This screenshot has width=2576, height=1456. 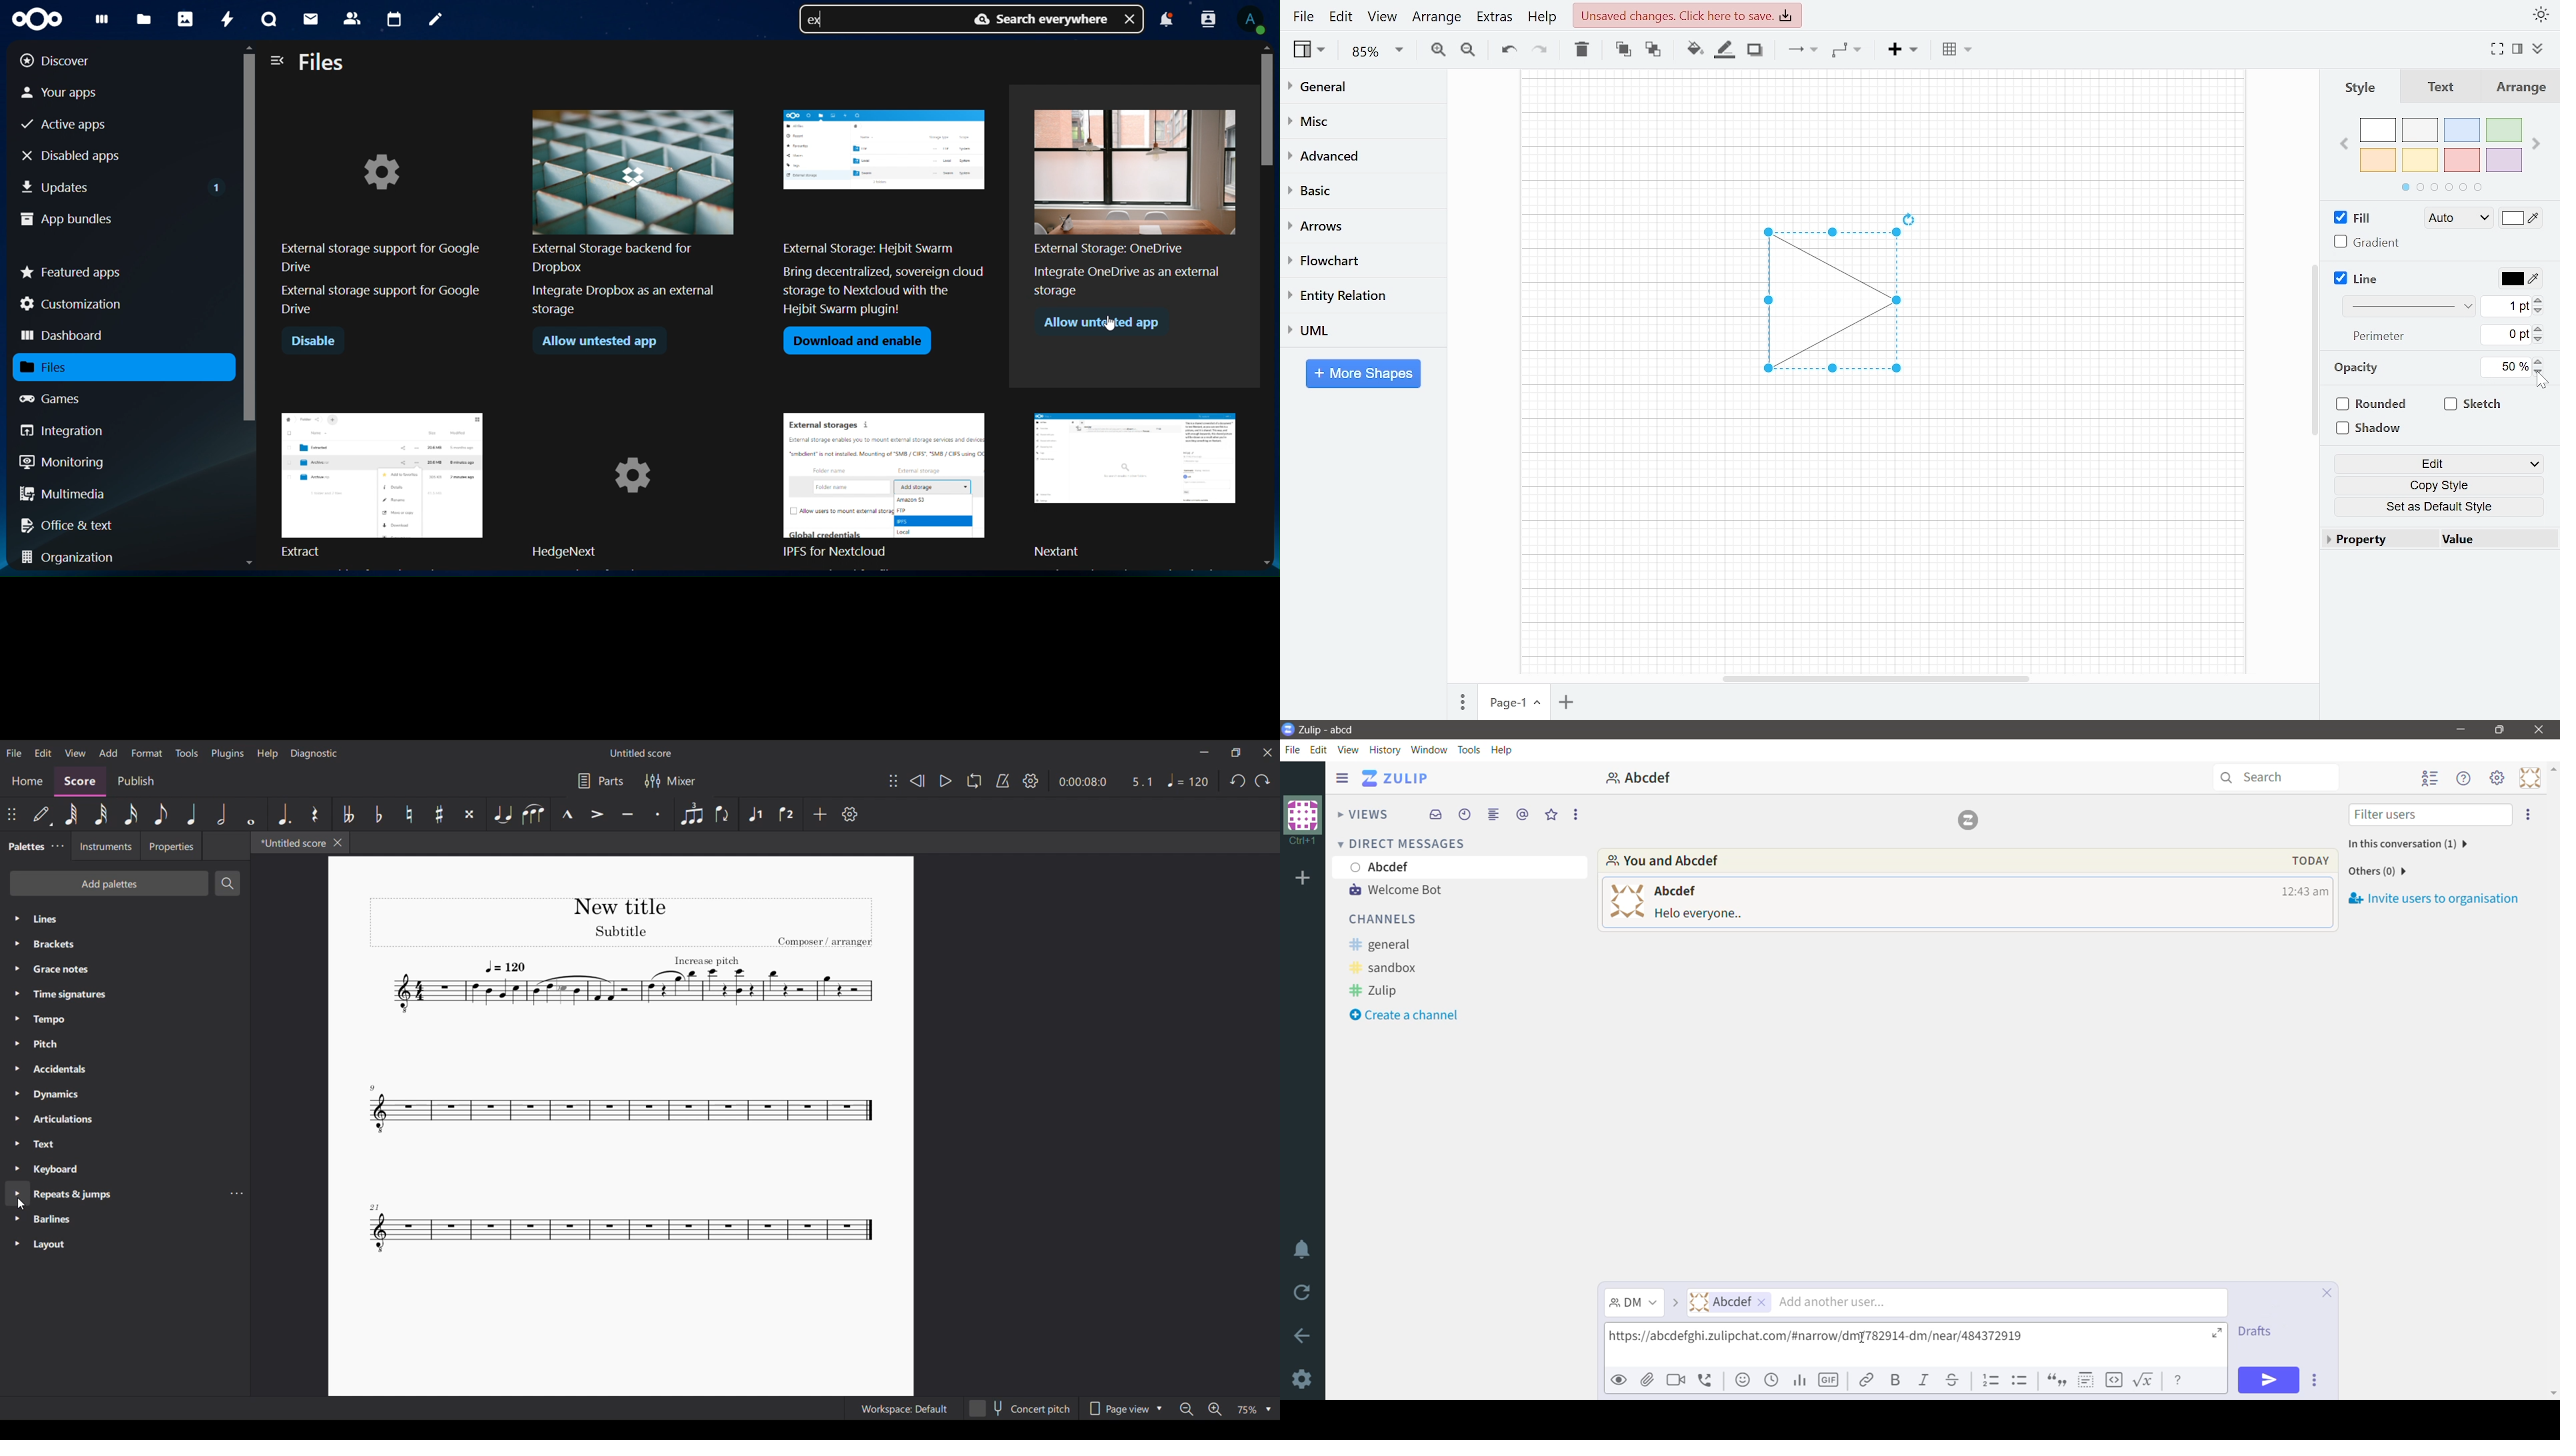 What do you see at coordinates (2501, 730) in the screenshot?
I see `Restore Down` at bounding box center [2501, 730].